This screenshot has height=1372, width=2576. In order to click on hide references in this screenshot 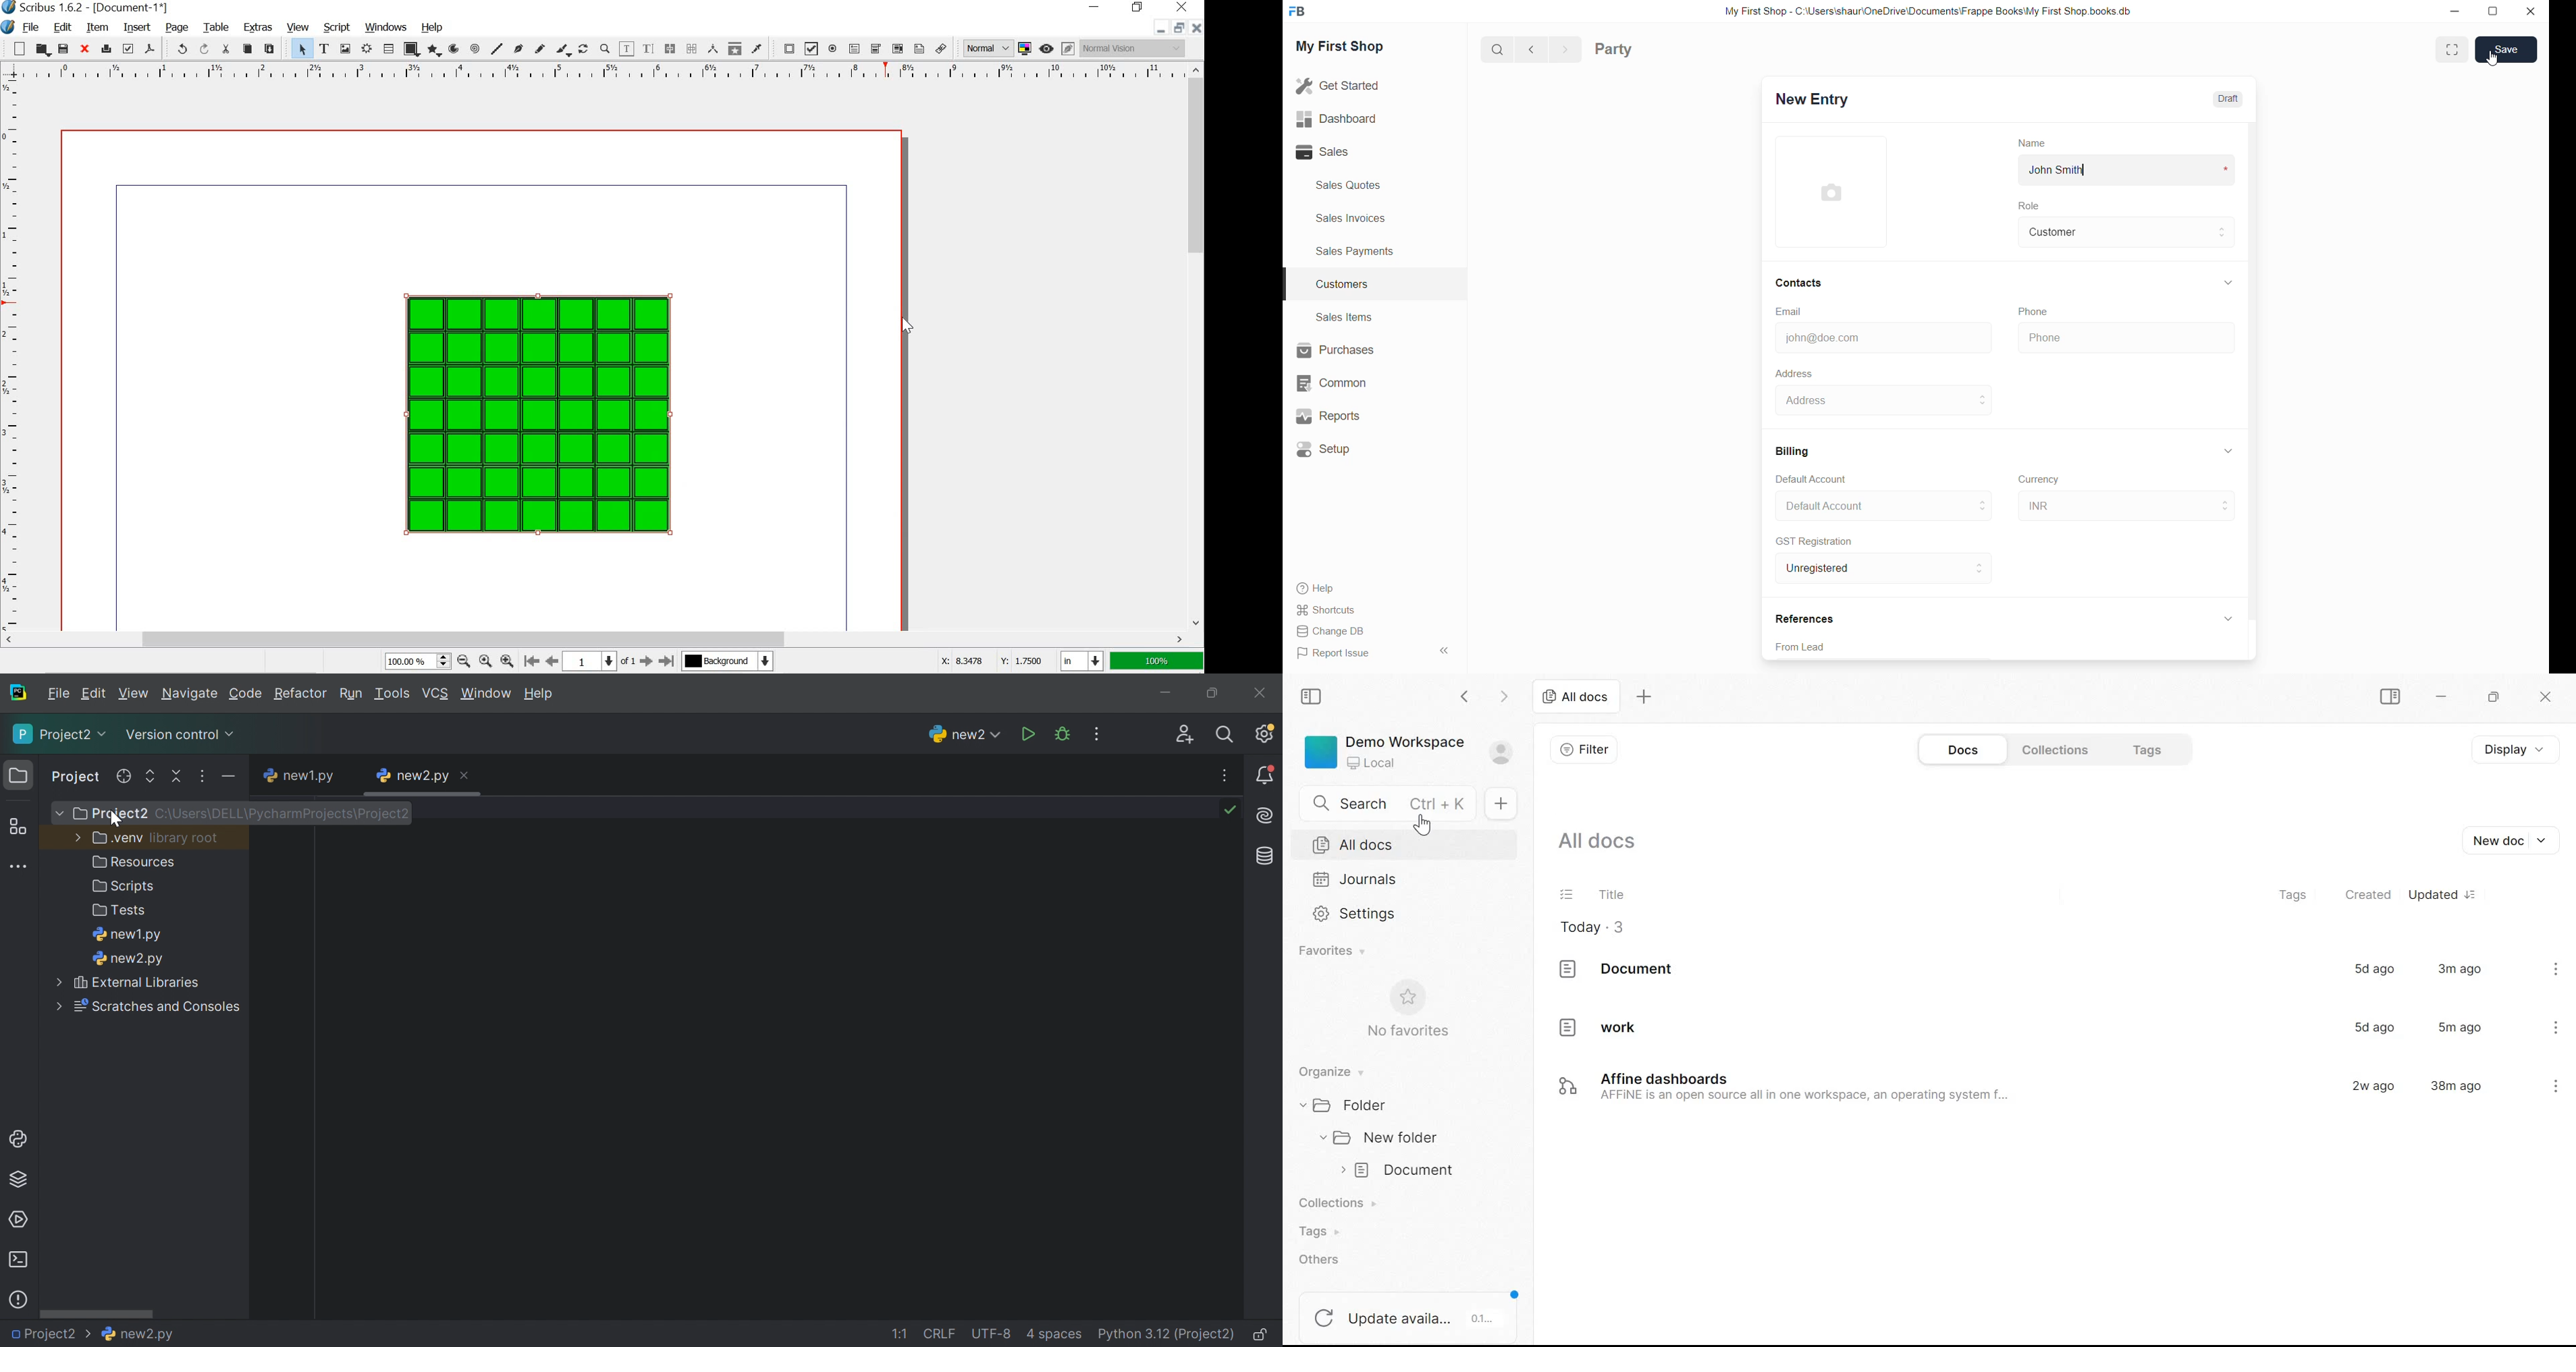, I will do `click(2229, 617)`.